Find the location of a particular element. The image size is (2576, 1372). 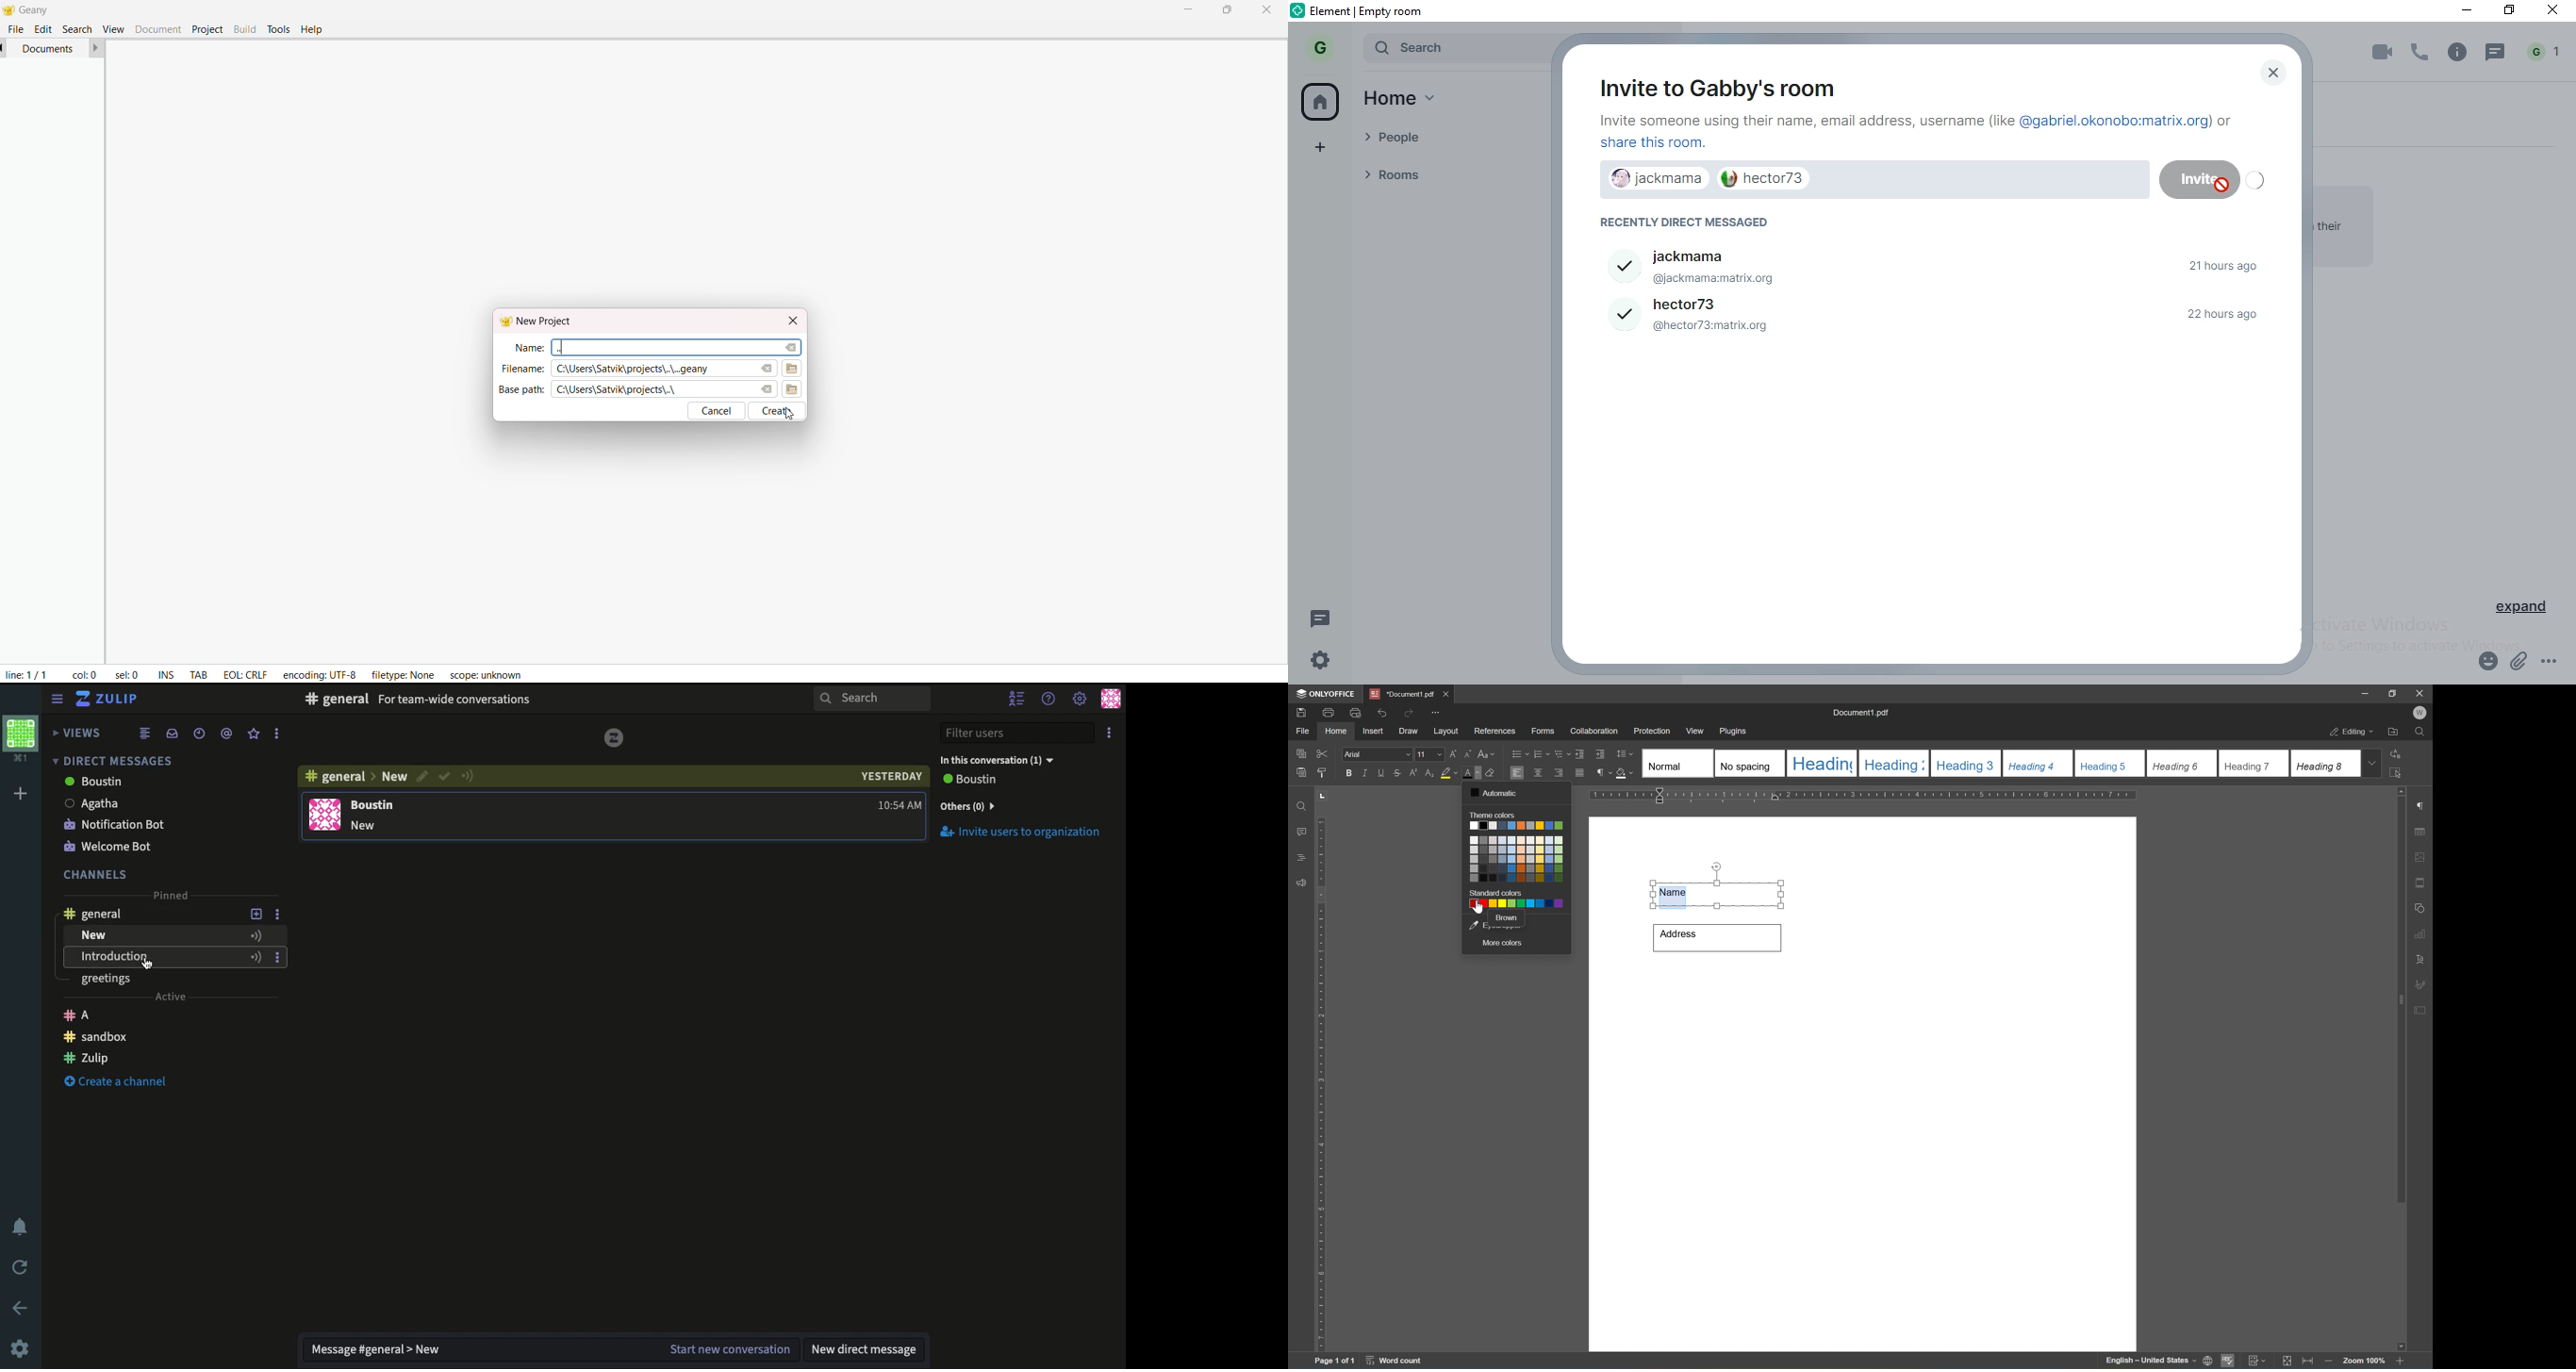

notification is located at coordinates (2546, 52).